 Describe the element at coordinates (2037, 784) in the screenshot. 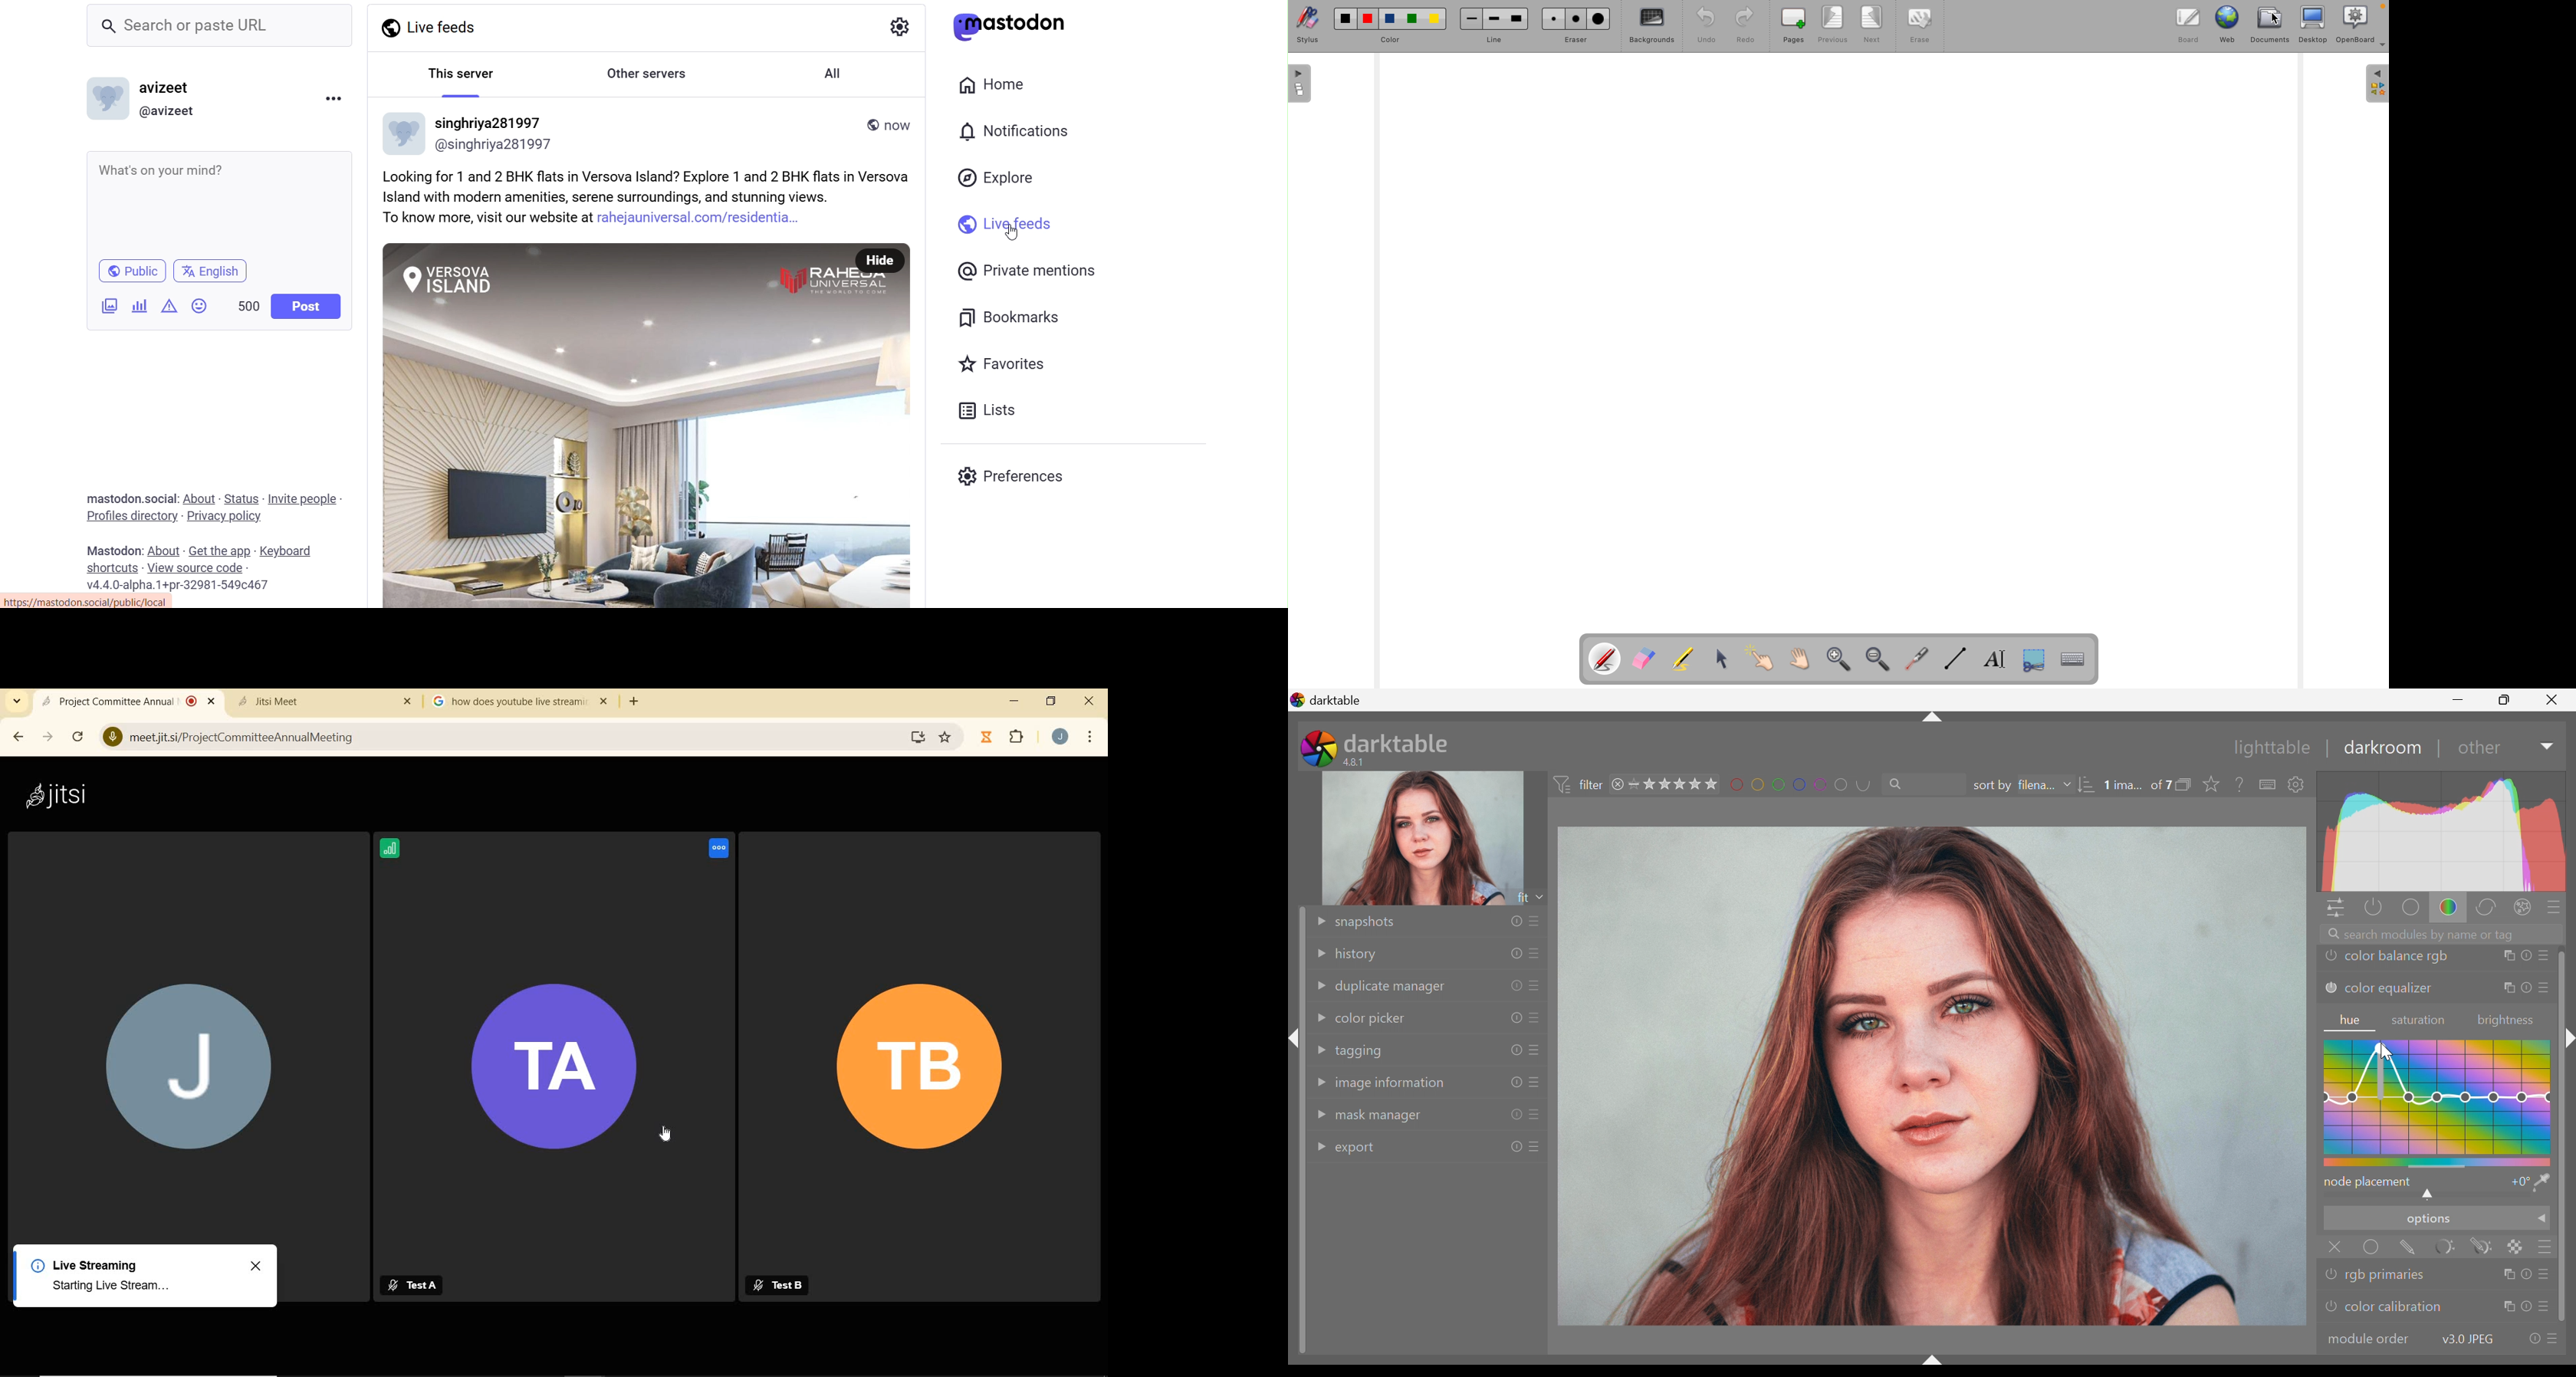

I see `filena...` at that location.